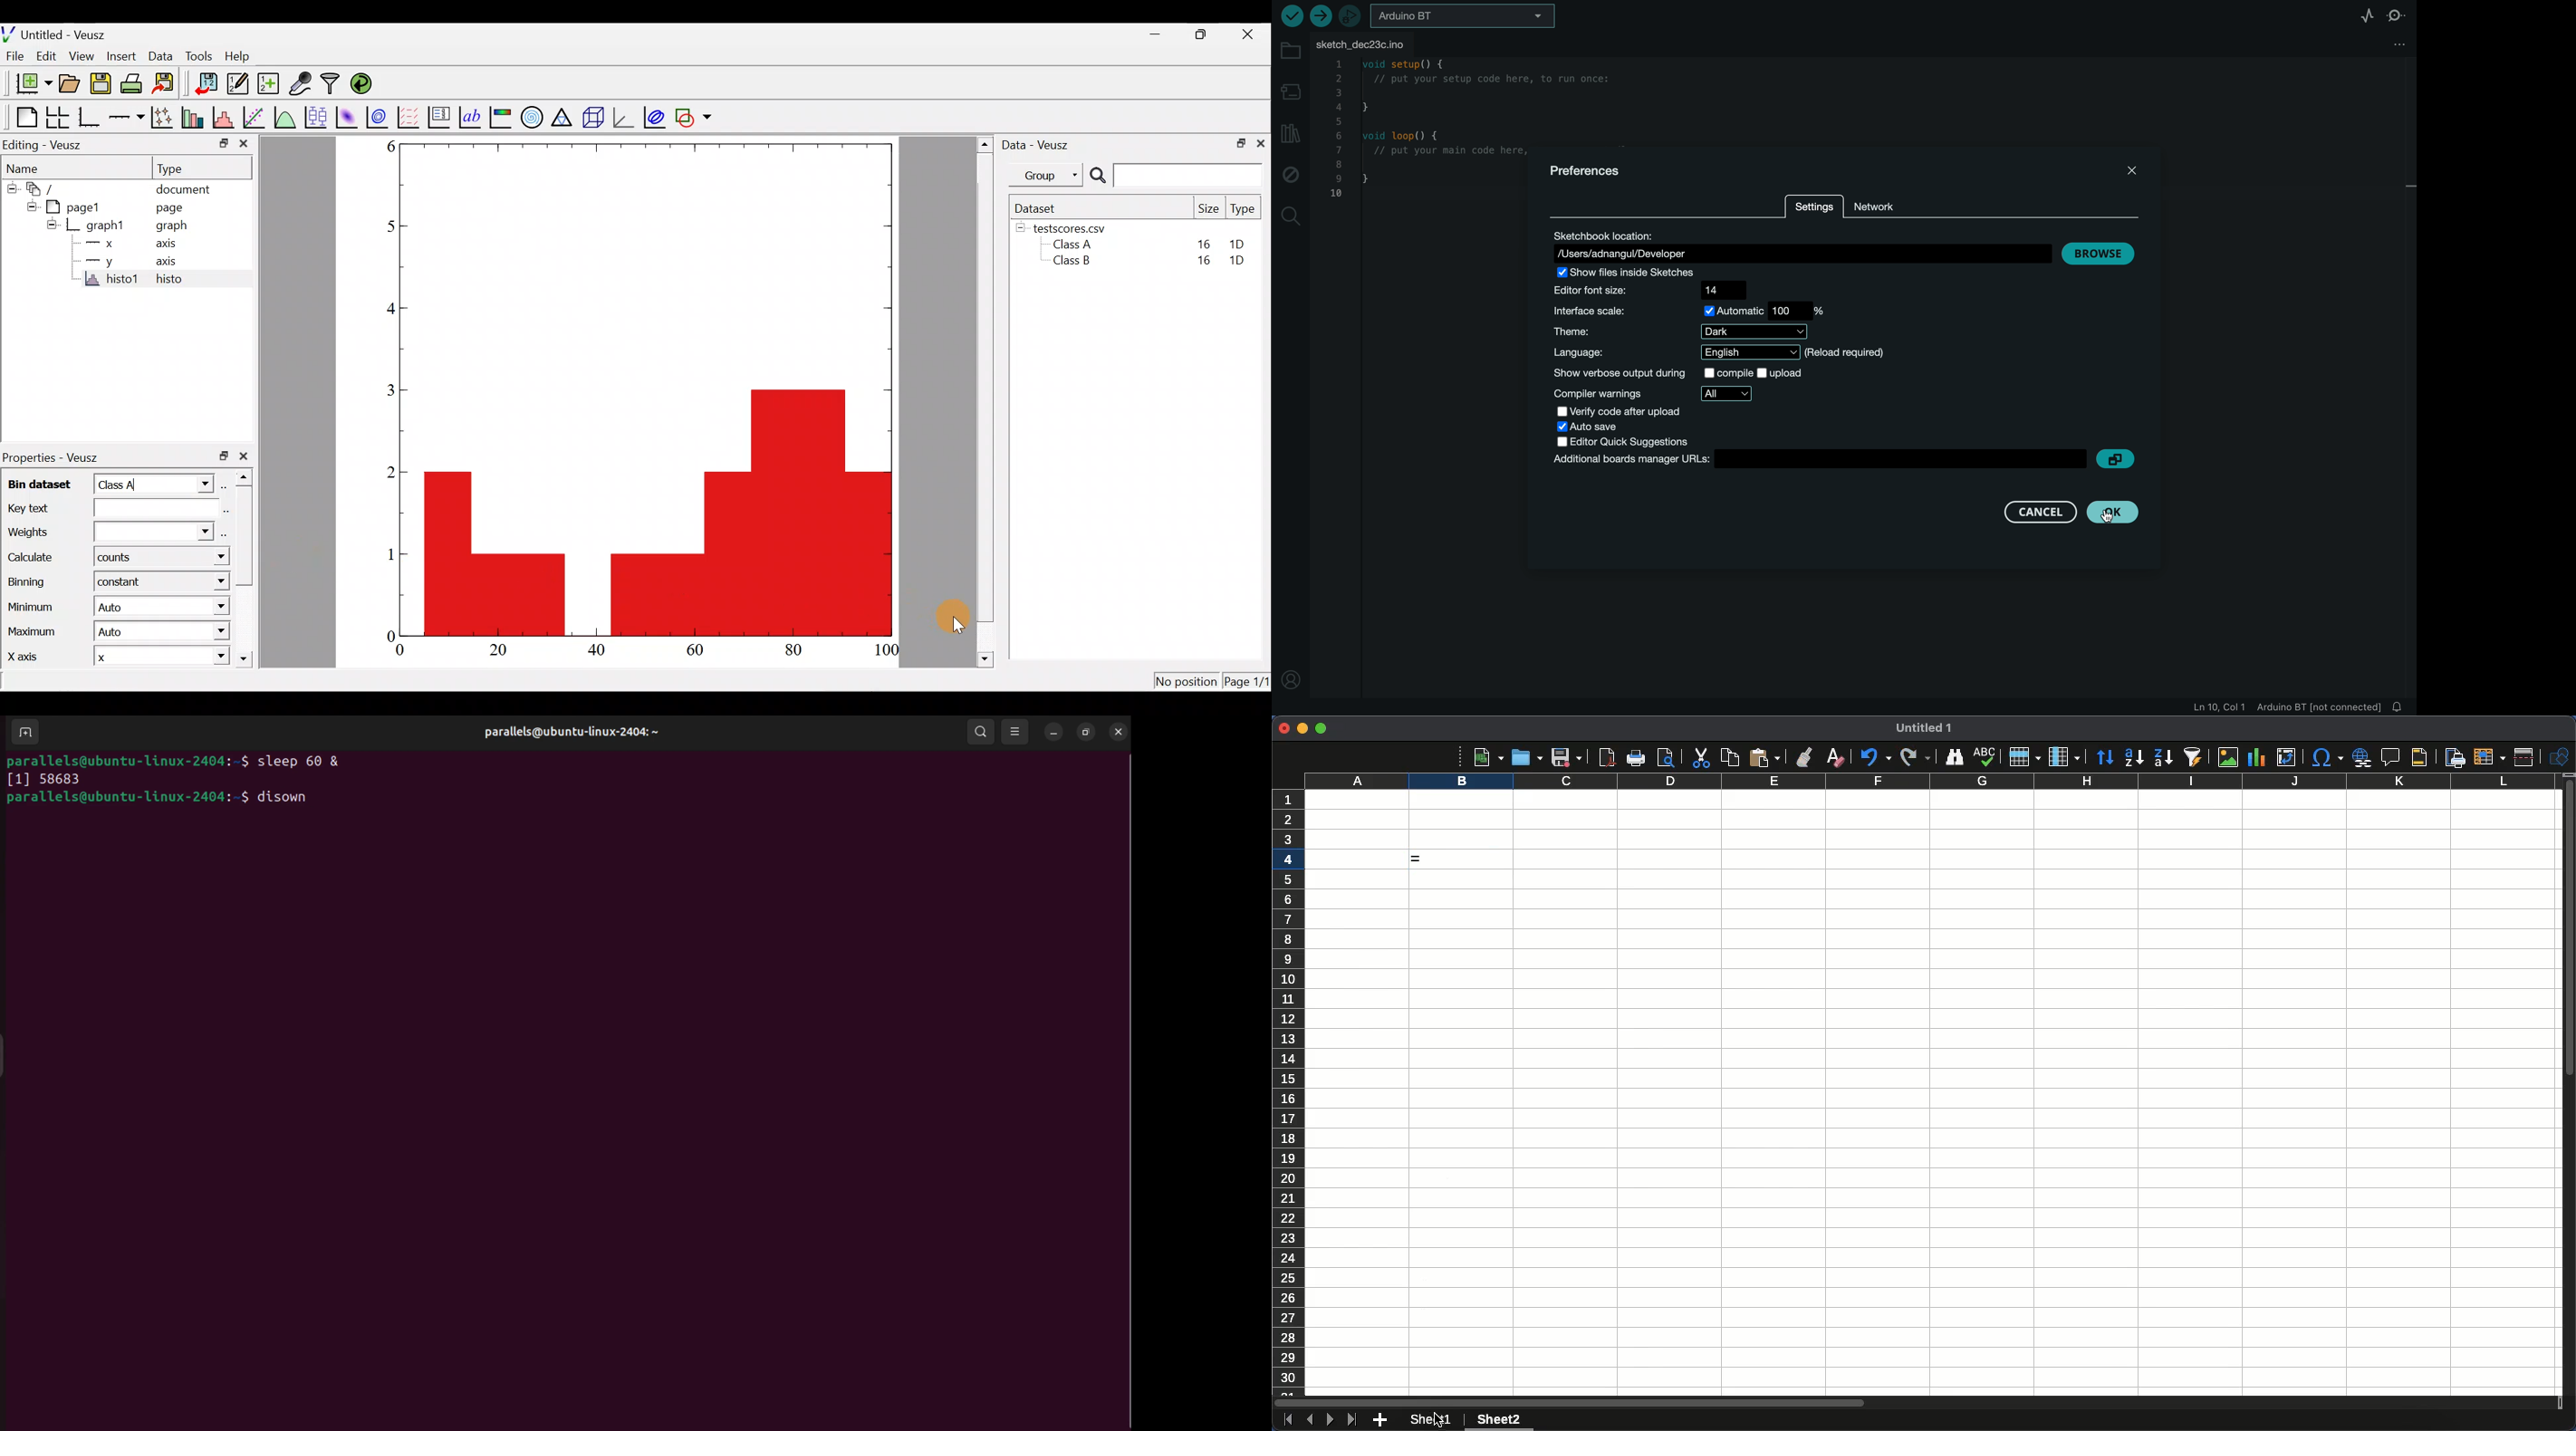  What do you see at coordinates (124, 583) in the screenshot?
I see `constant` at bounding box center [124, 583].